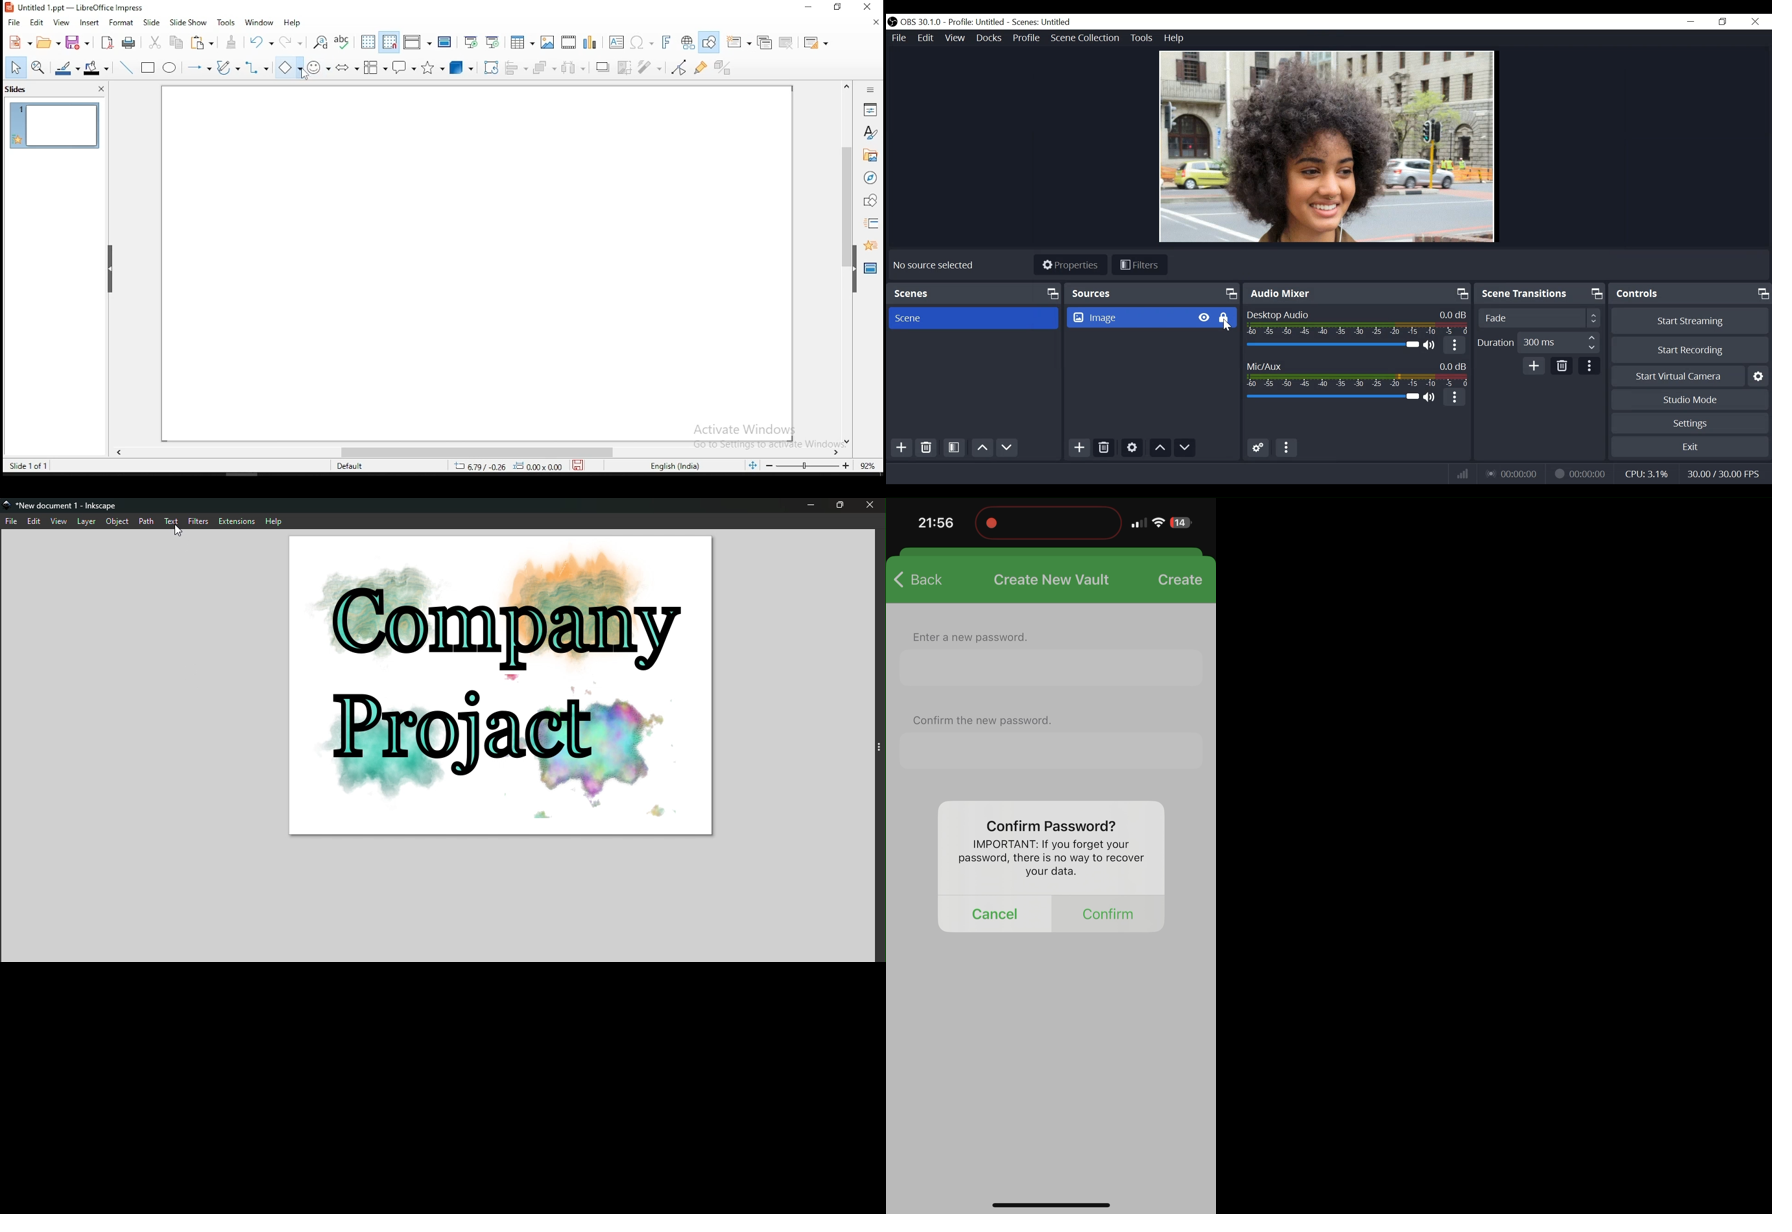 This screenshot has height=1232, width=1792. Describe the element at coordinates (974, 293) in the screenshot. I see `Scenes` at that location.